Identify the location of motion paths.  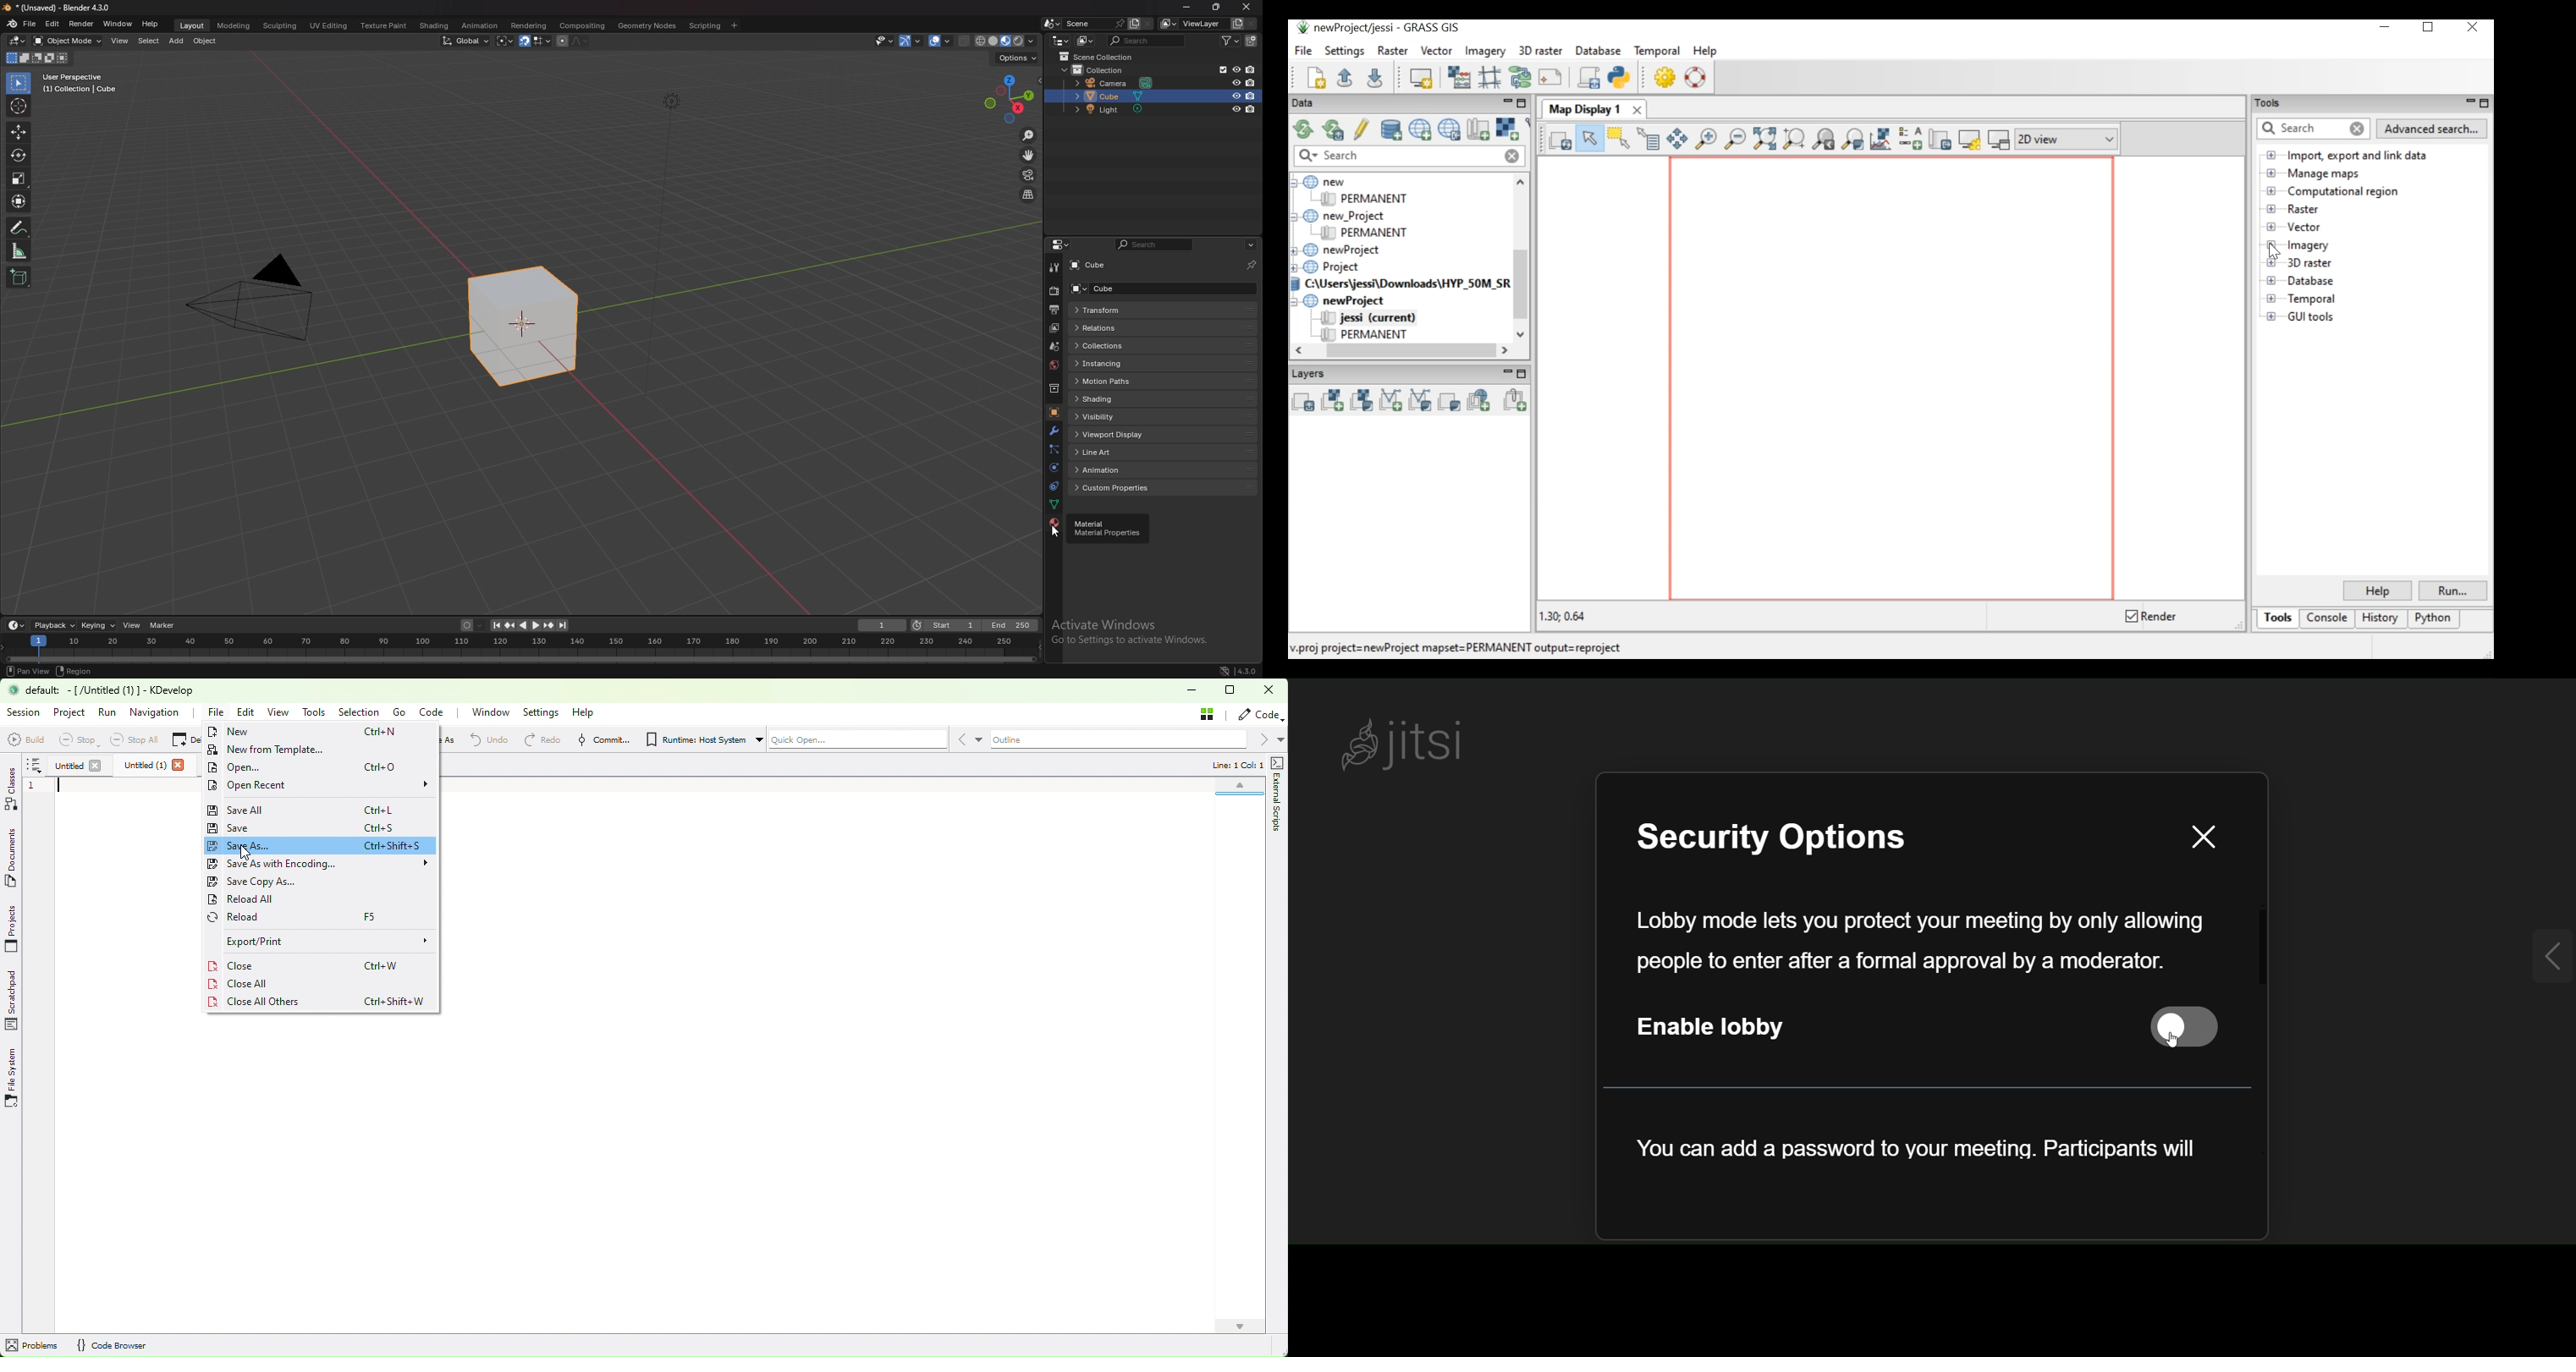
(1162, 381).